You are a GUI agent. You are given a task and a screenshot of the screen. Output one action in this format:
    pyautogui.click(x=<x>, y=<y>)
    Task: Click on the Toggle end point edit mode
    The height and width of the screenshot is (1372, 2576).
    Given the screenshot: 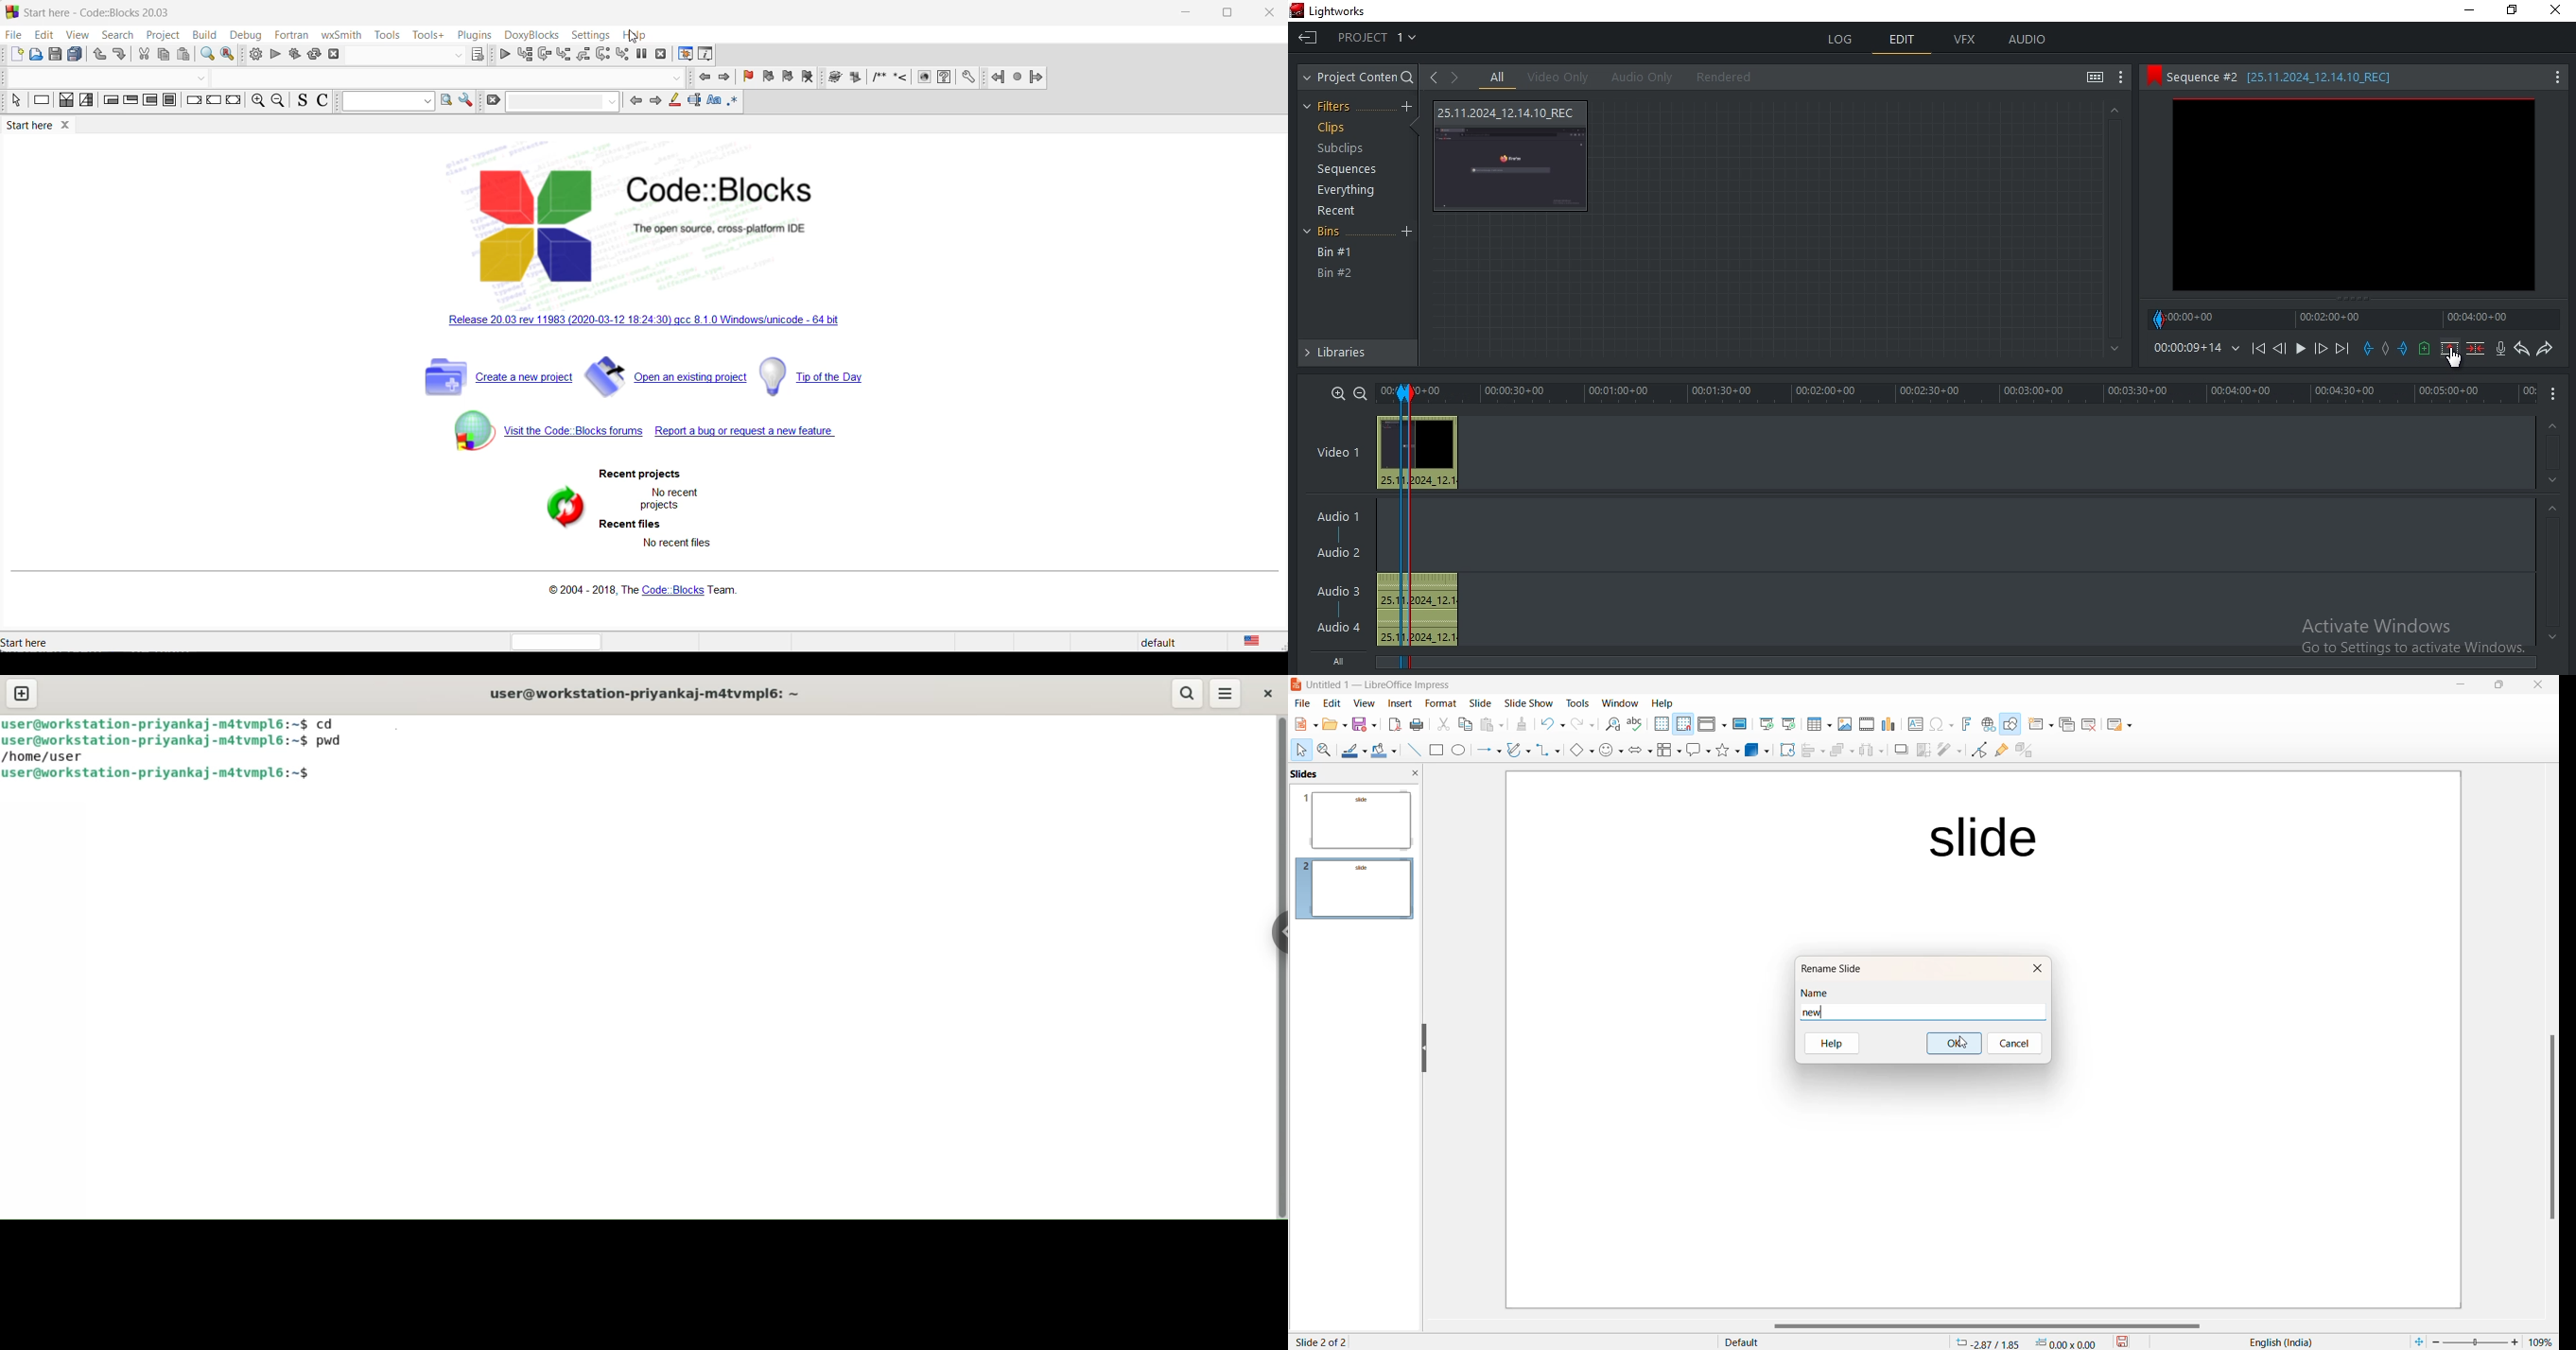 What is the action you would take?
    pyautogui.click(x=1977, y=750)
    